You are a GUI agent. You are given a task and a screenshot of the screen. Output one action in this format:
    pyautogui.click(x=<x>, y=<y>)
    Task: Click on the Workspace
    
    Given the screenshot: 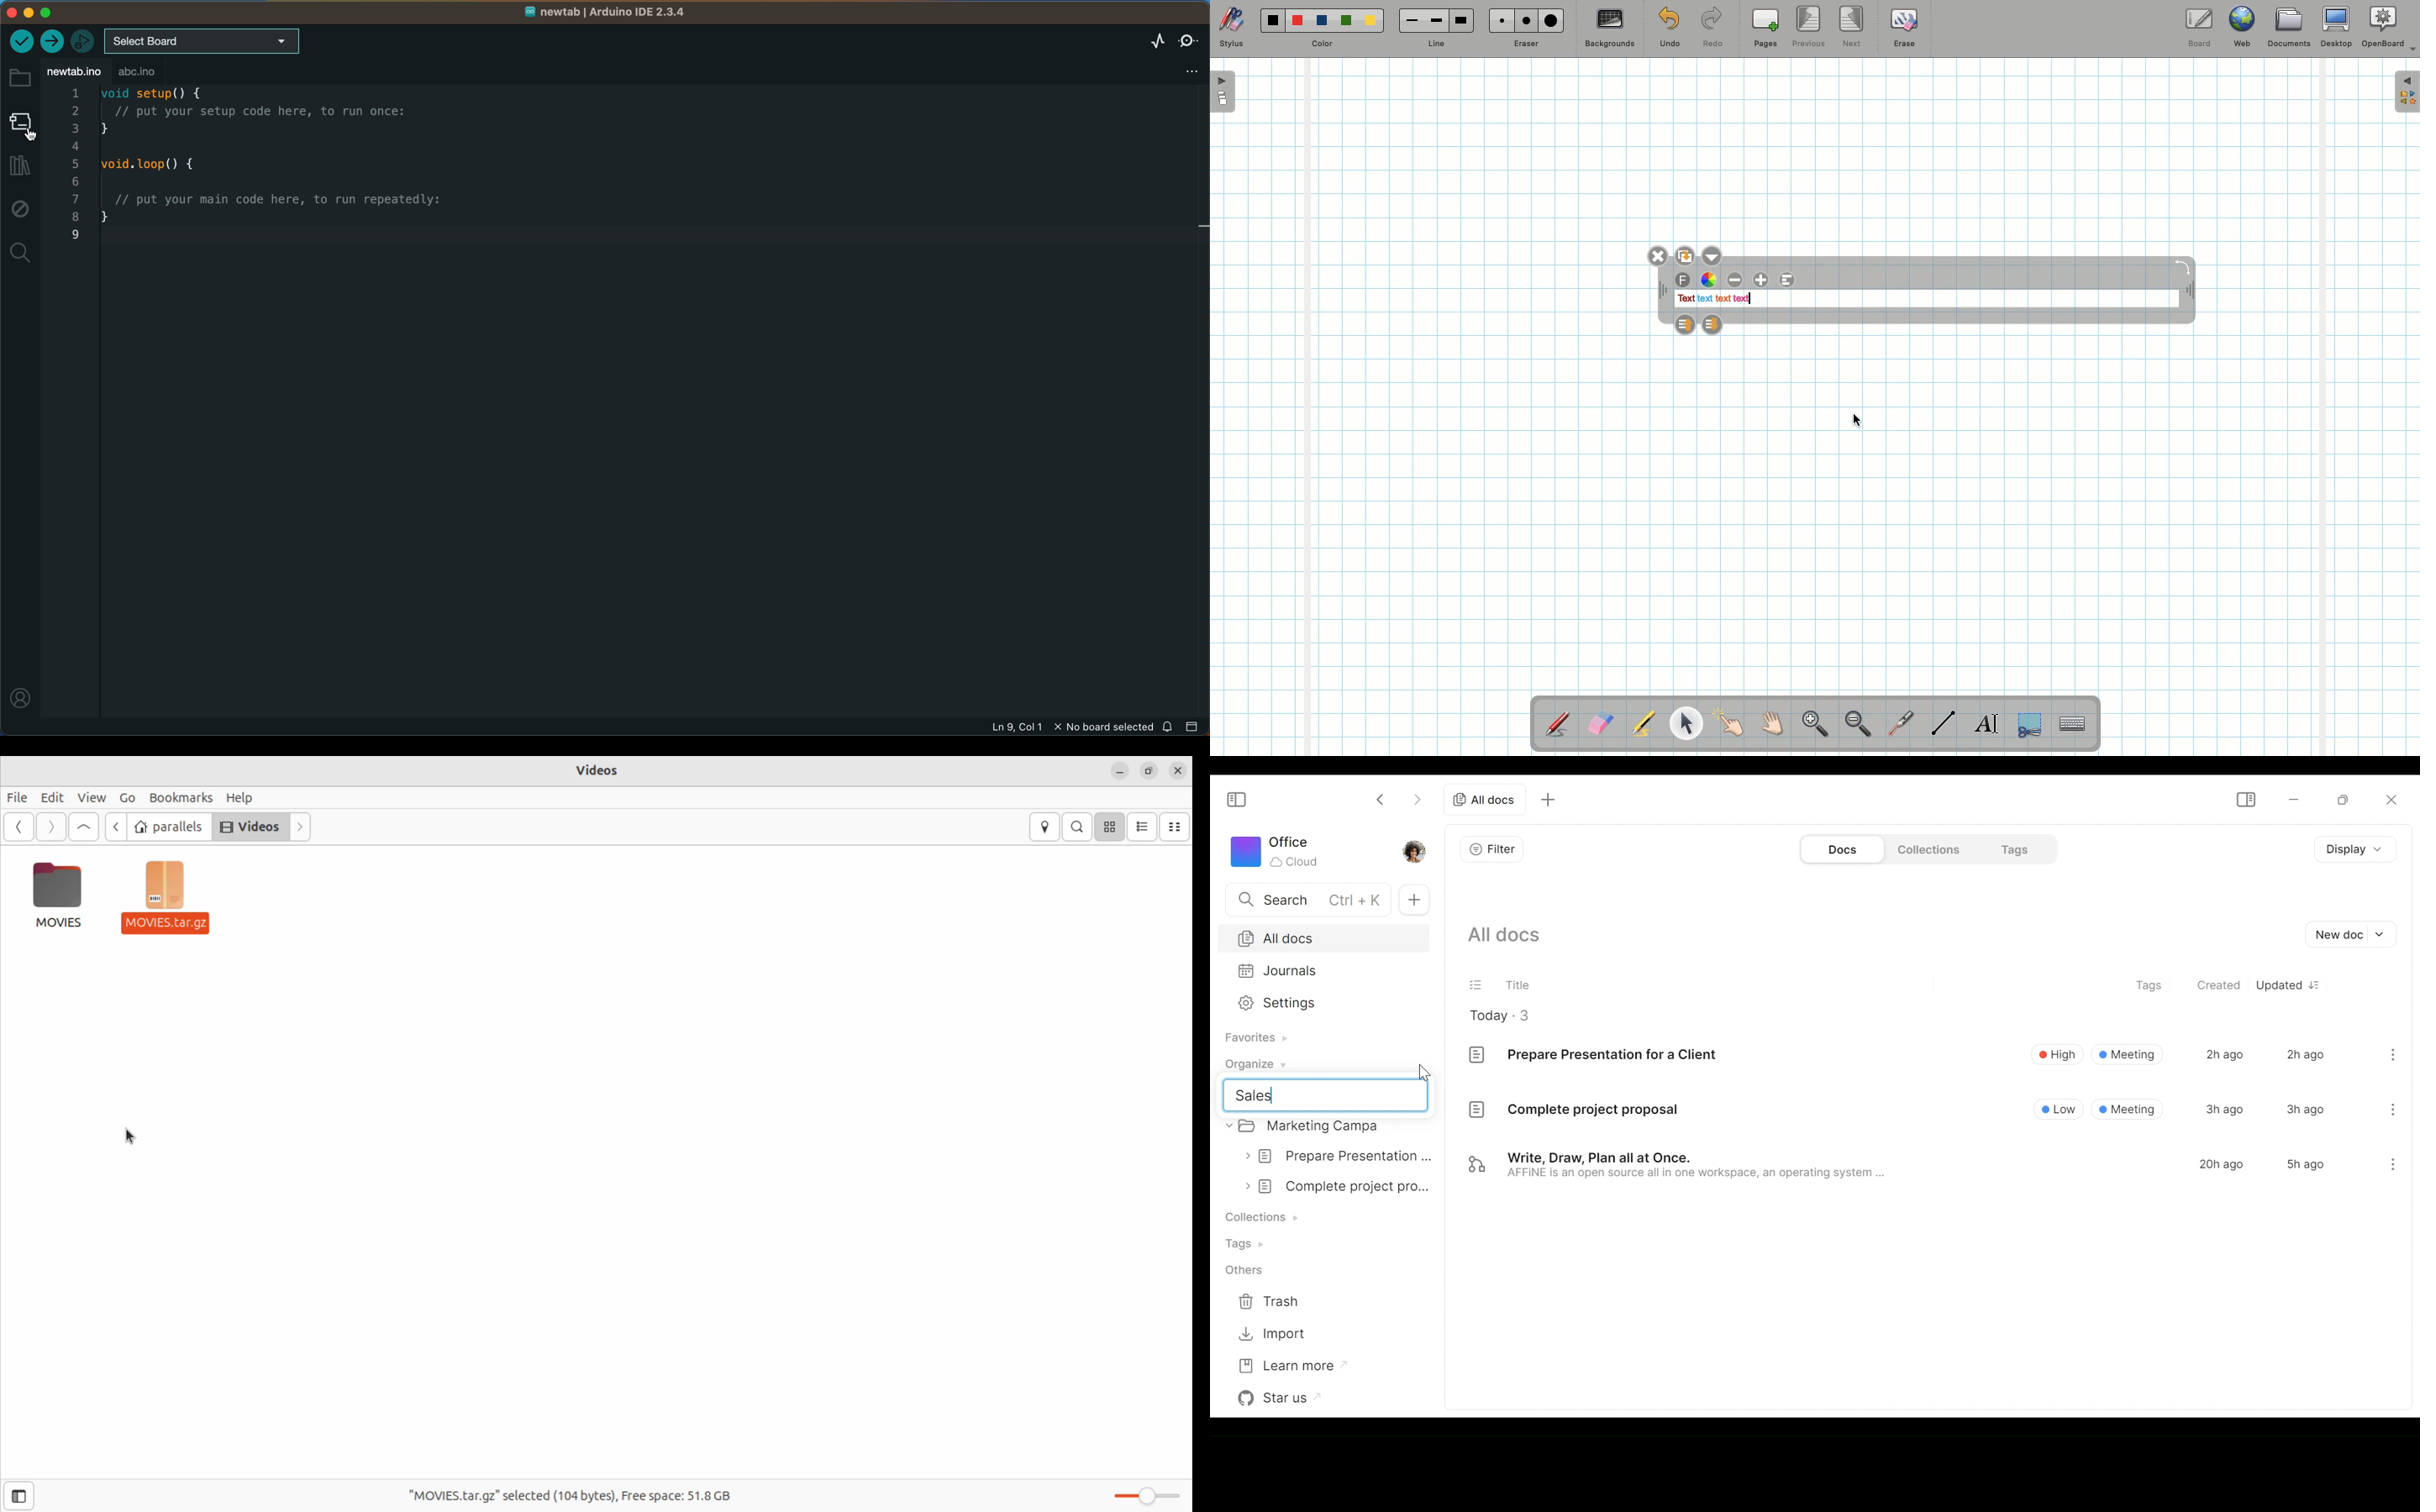 What is the action you would take?
    pyautogui.click(x=1277, y=852)
    